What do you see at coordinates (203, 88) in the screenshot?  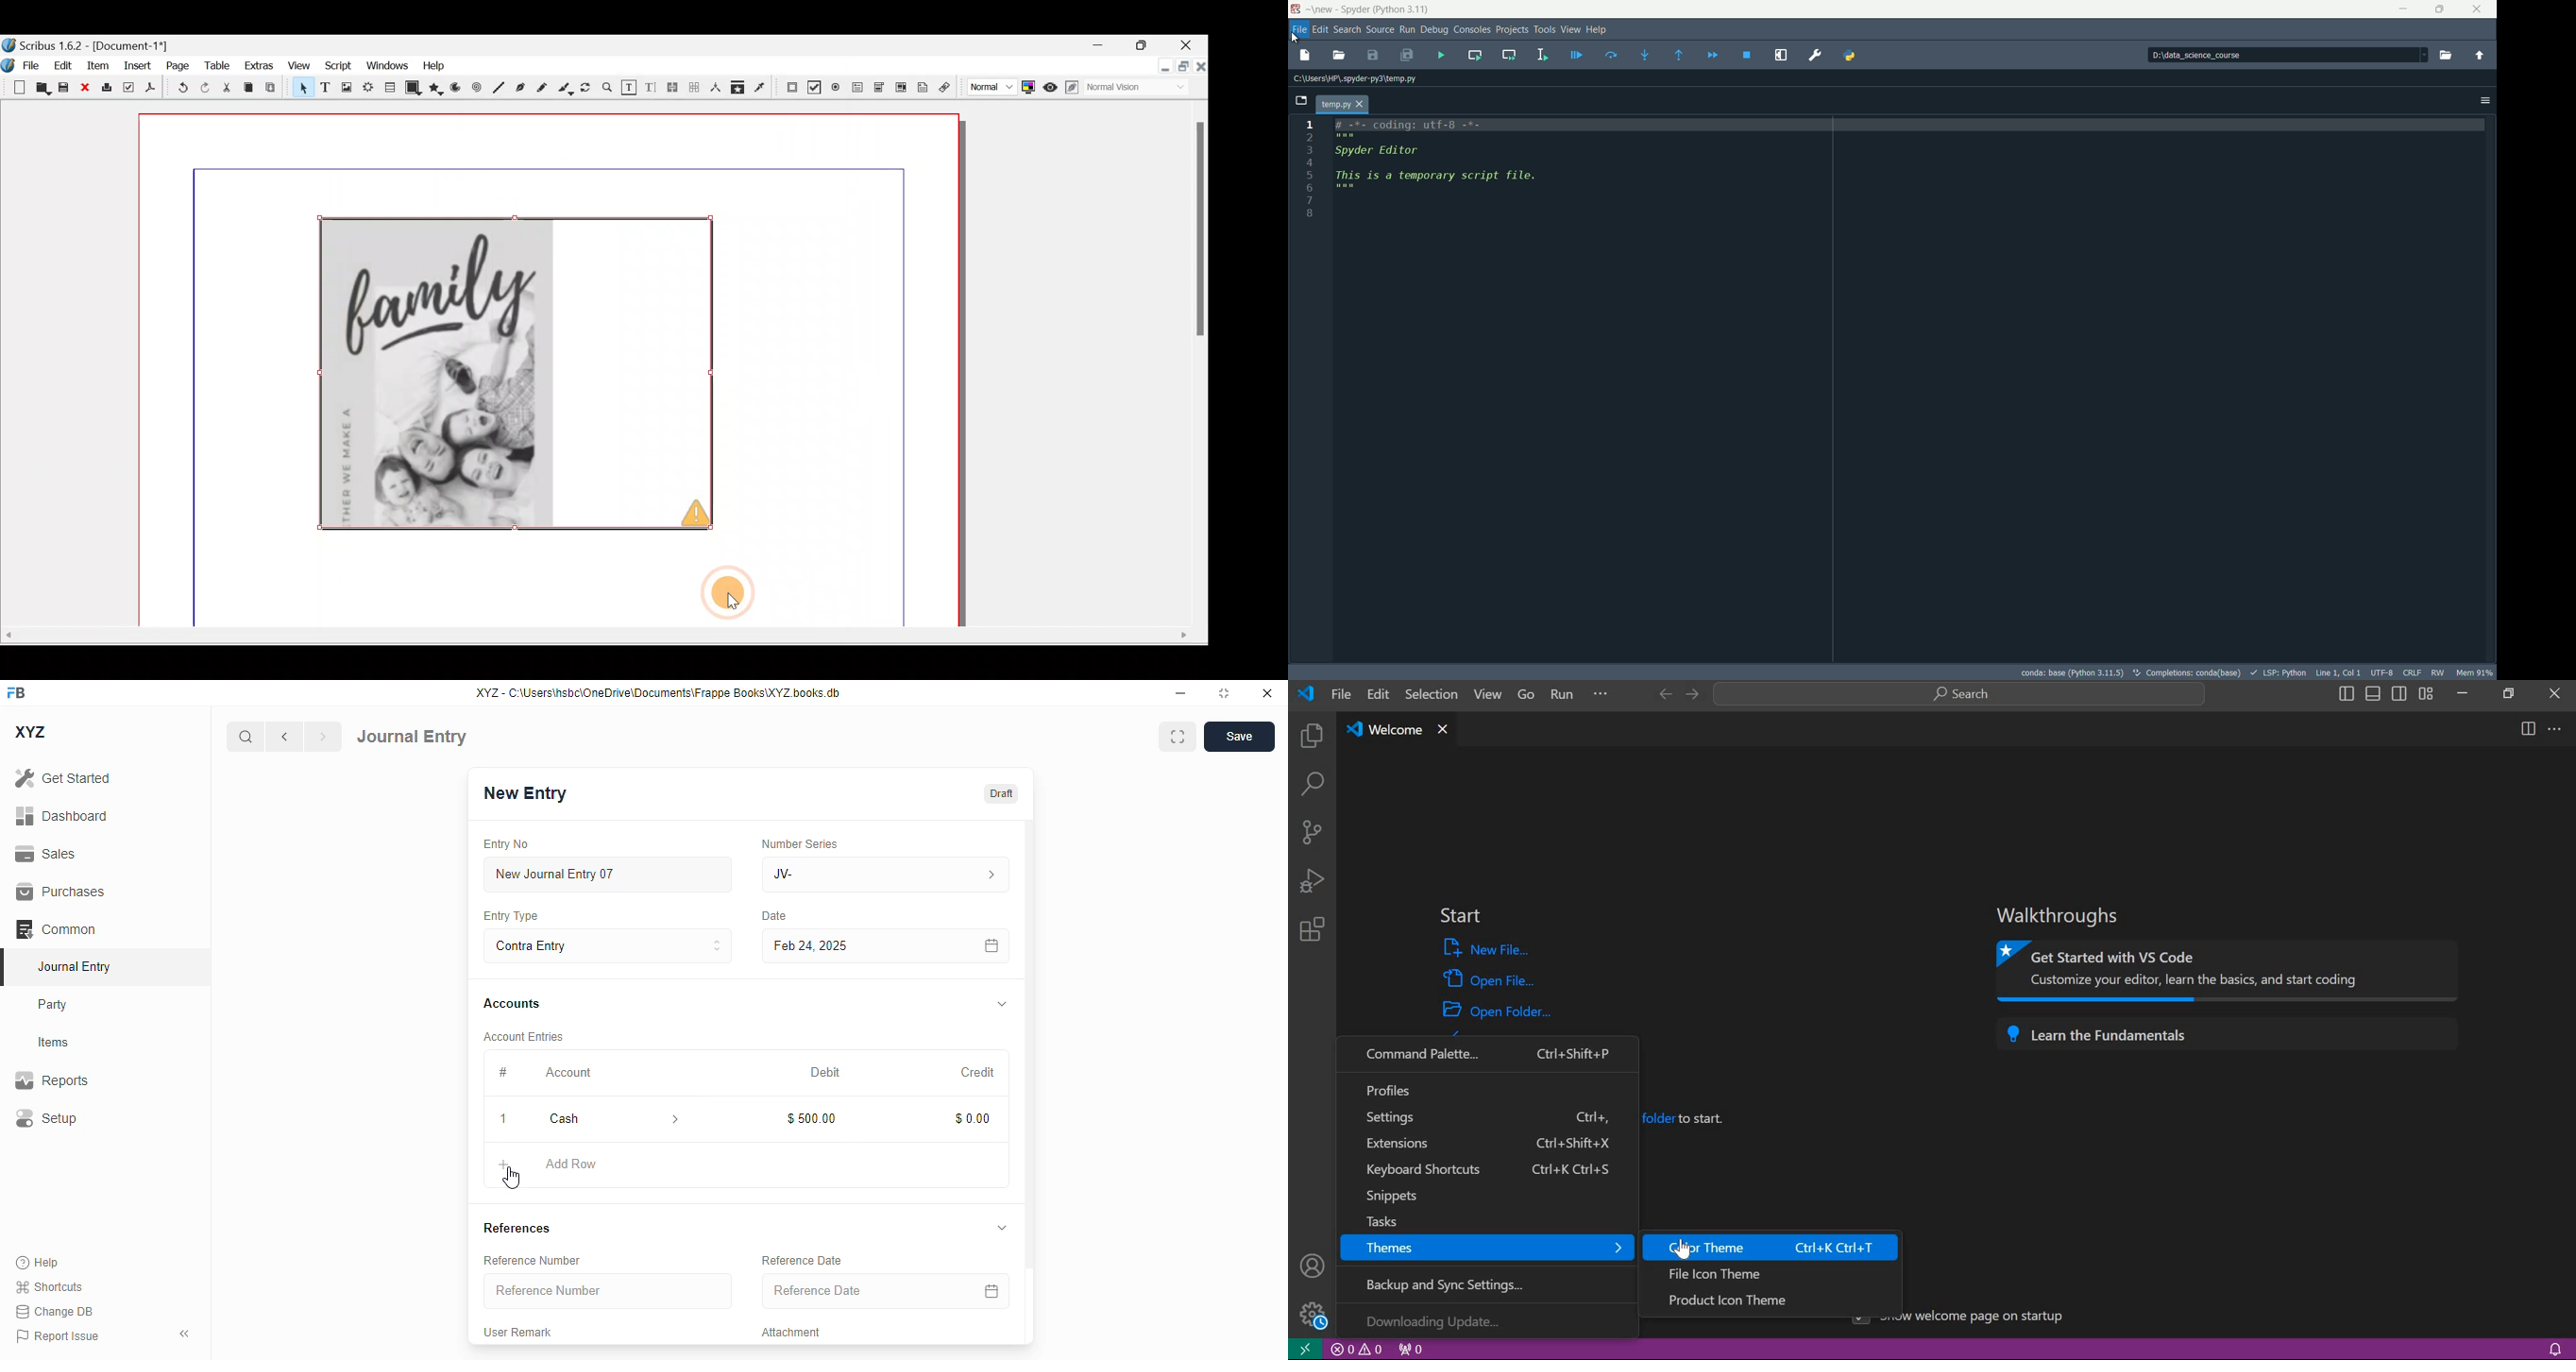 I see `Redo` at bounding box center [203, 88].